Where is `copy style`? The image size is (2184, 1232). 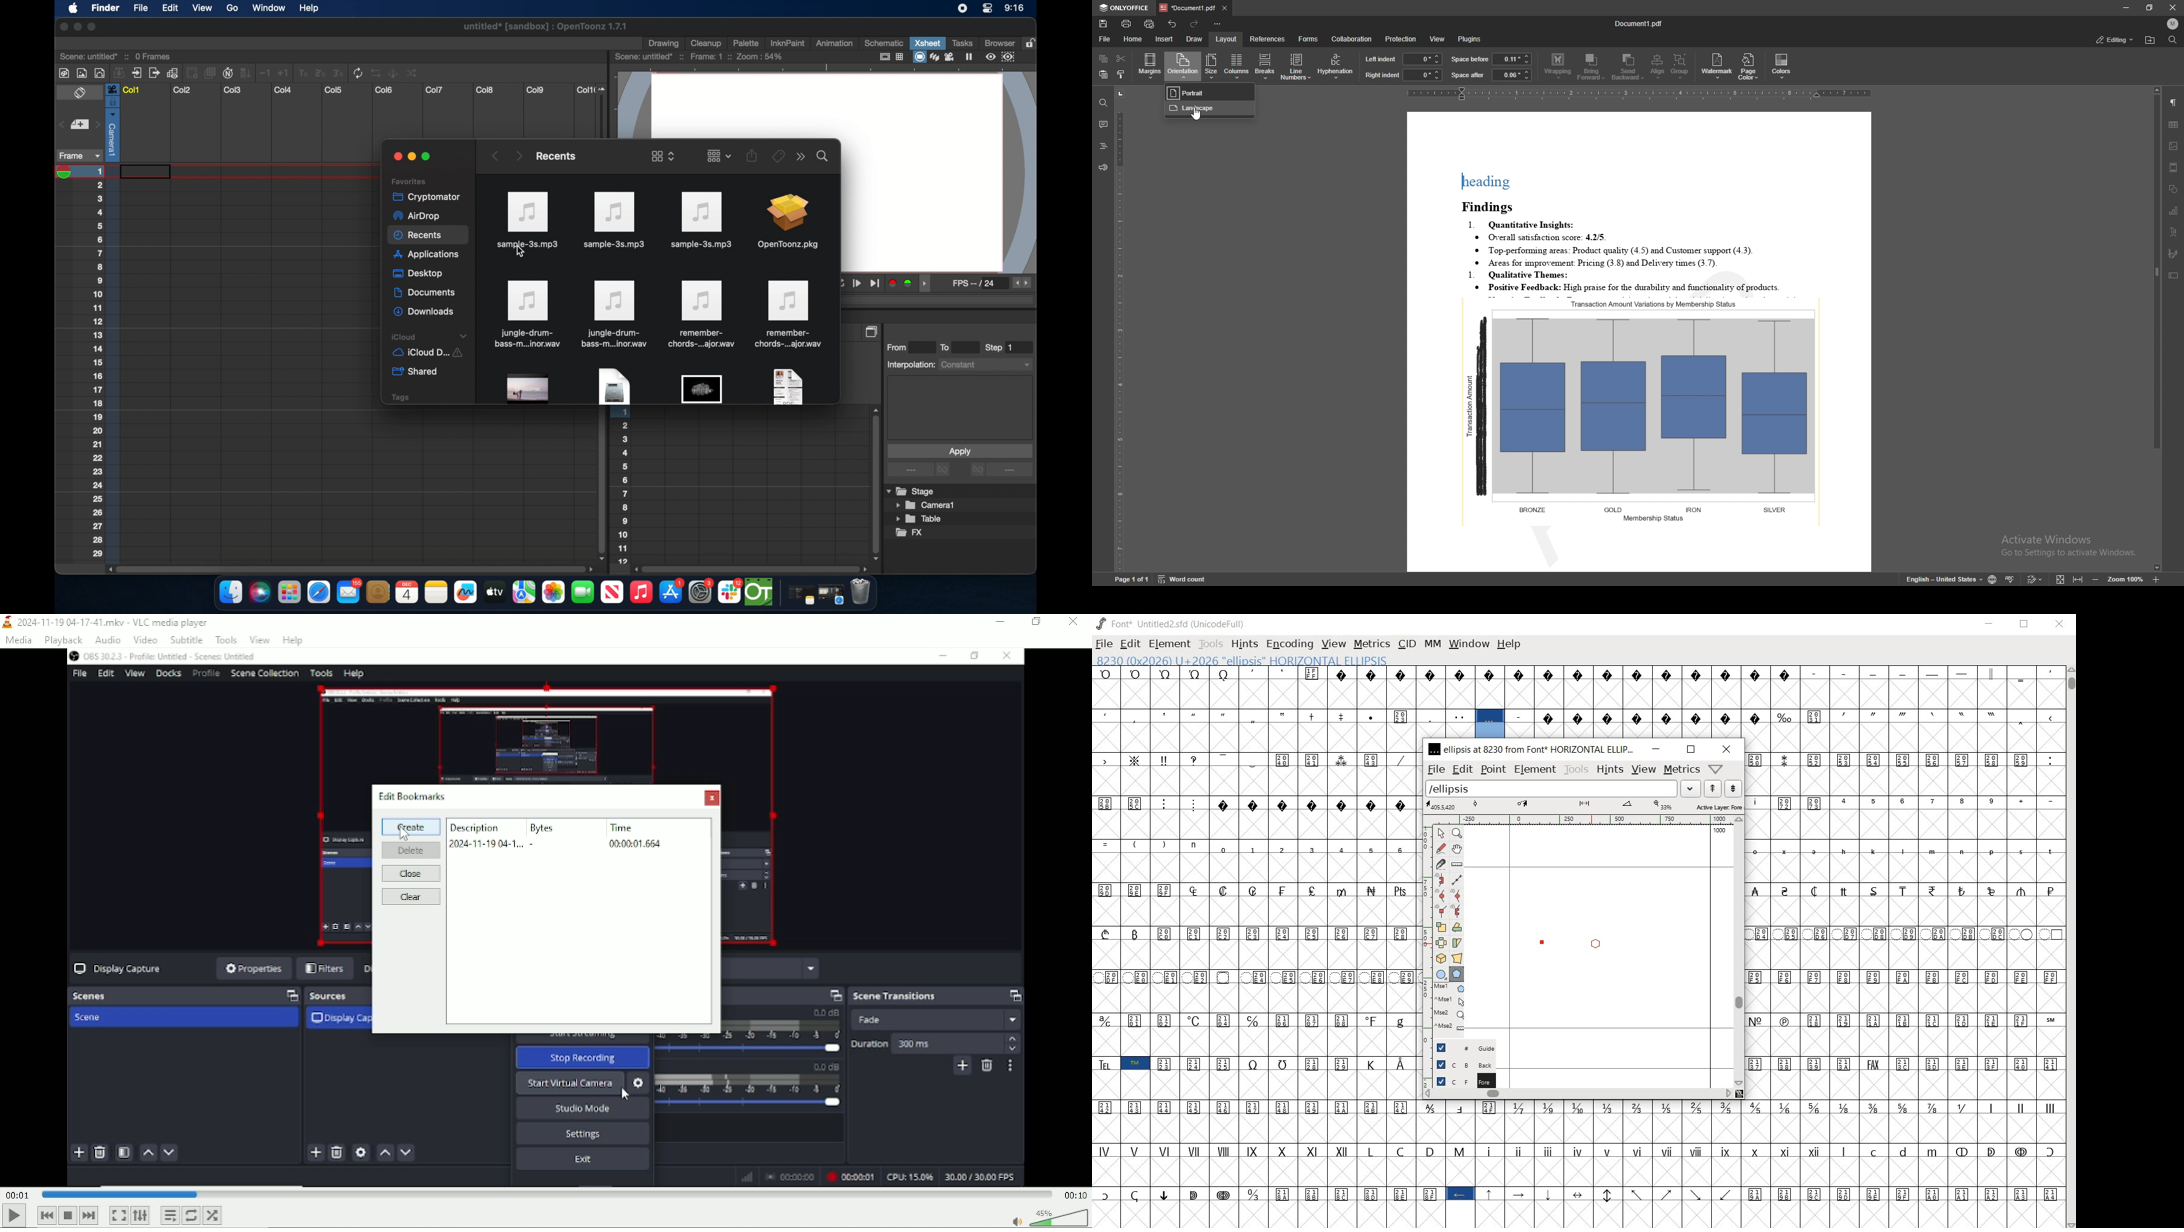 copy style is located at coordinates (1120, 75).